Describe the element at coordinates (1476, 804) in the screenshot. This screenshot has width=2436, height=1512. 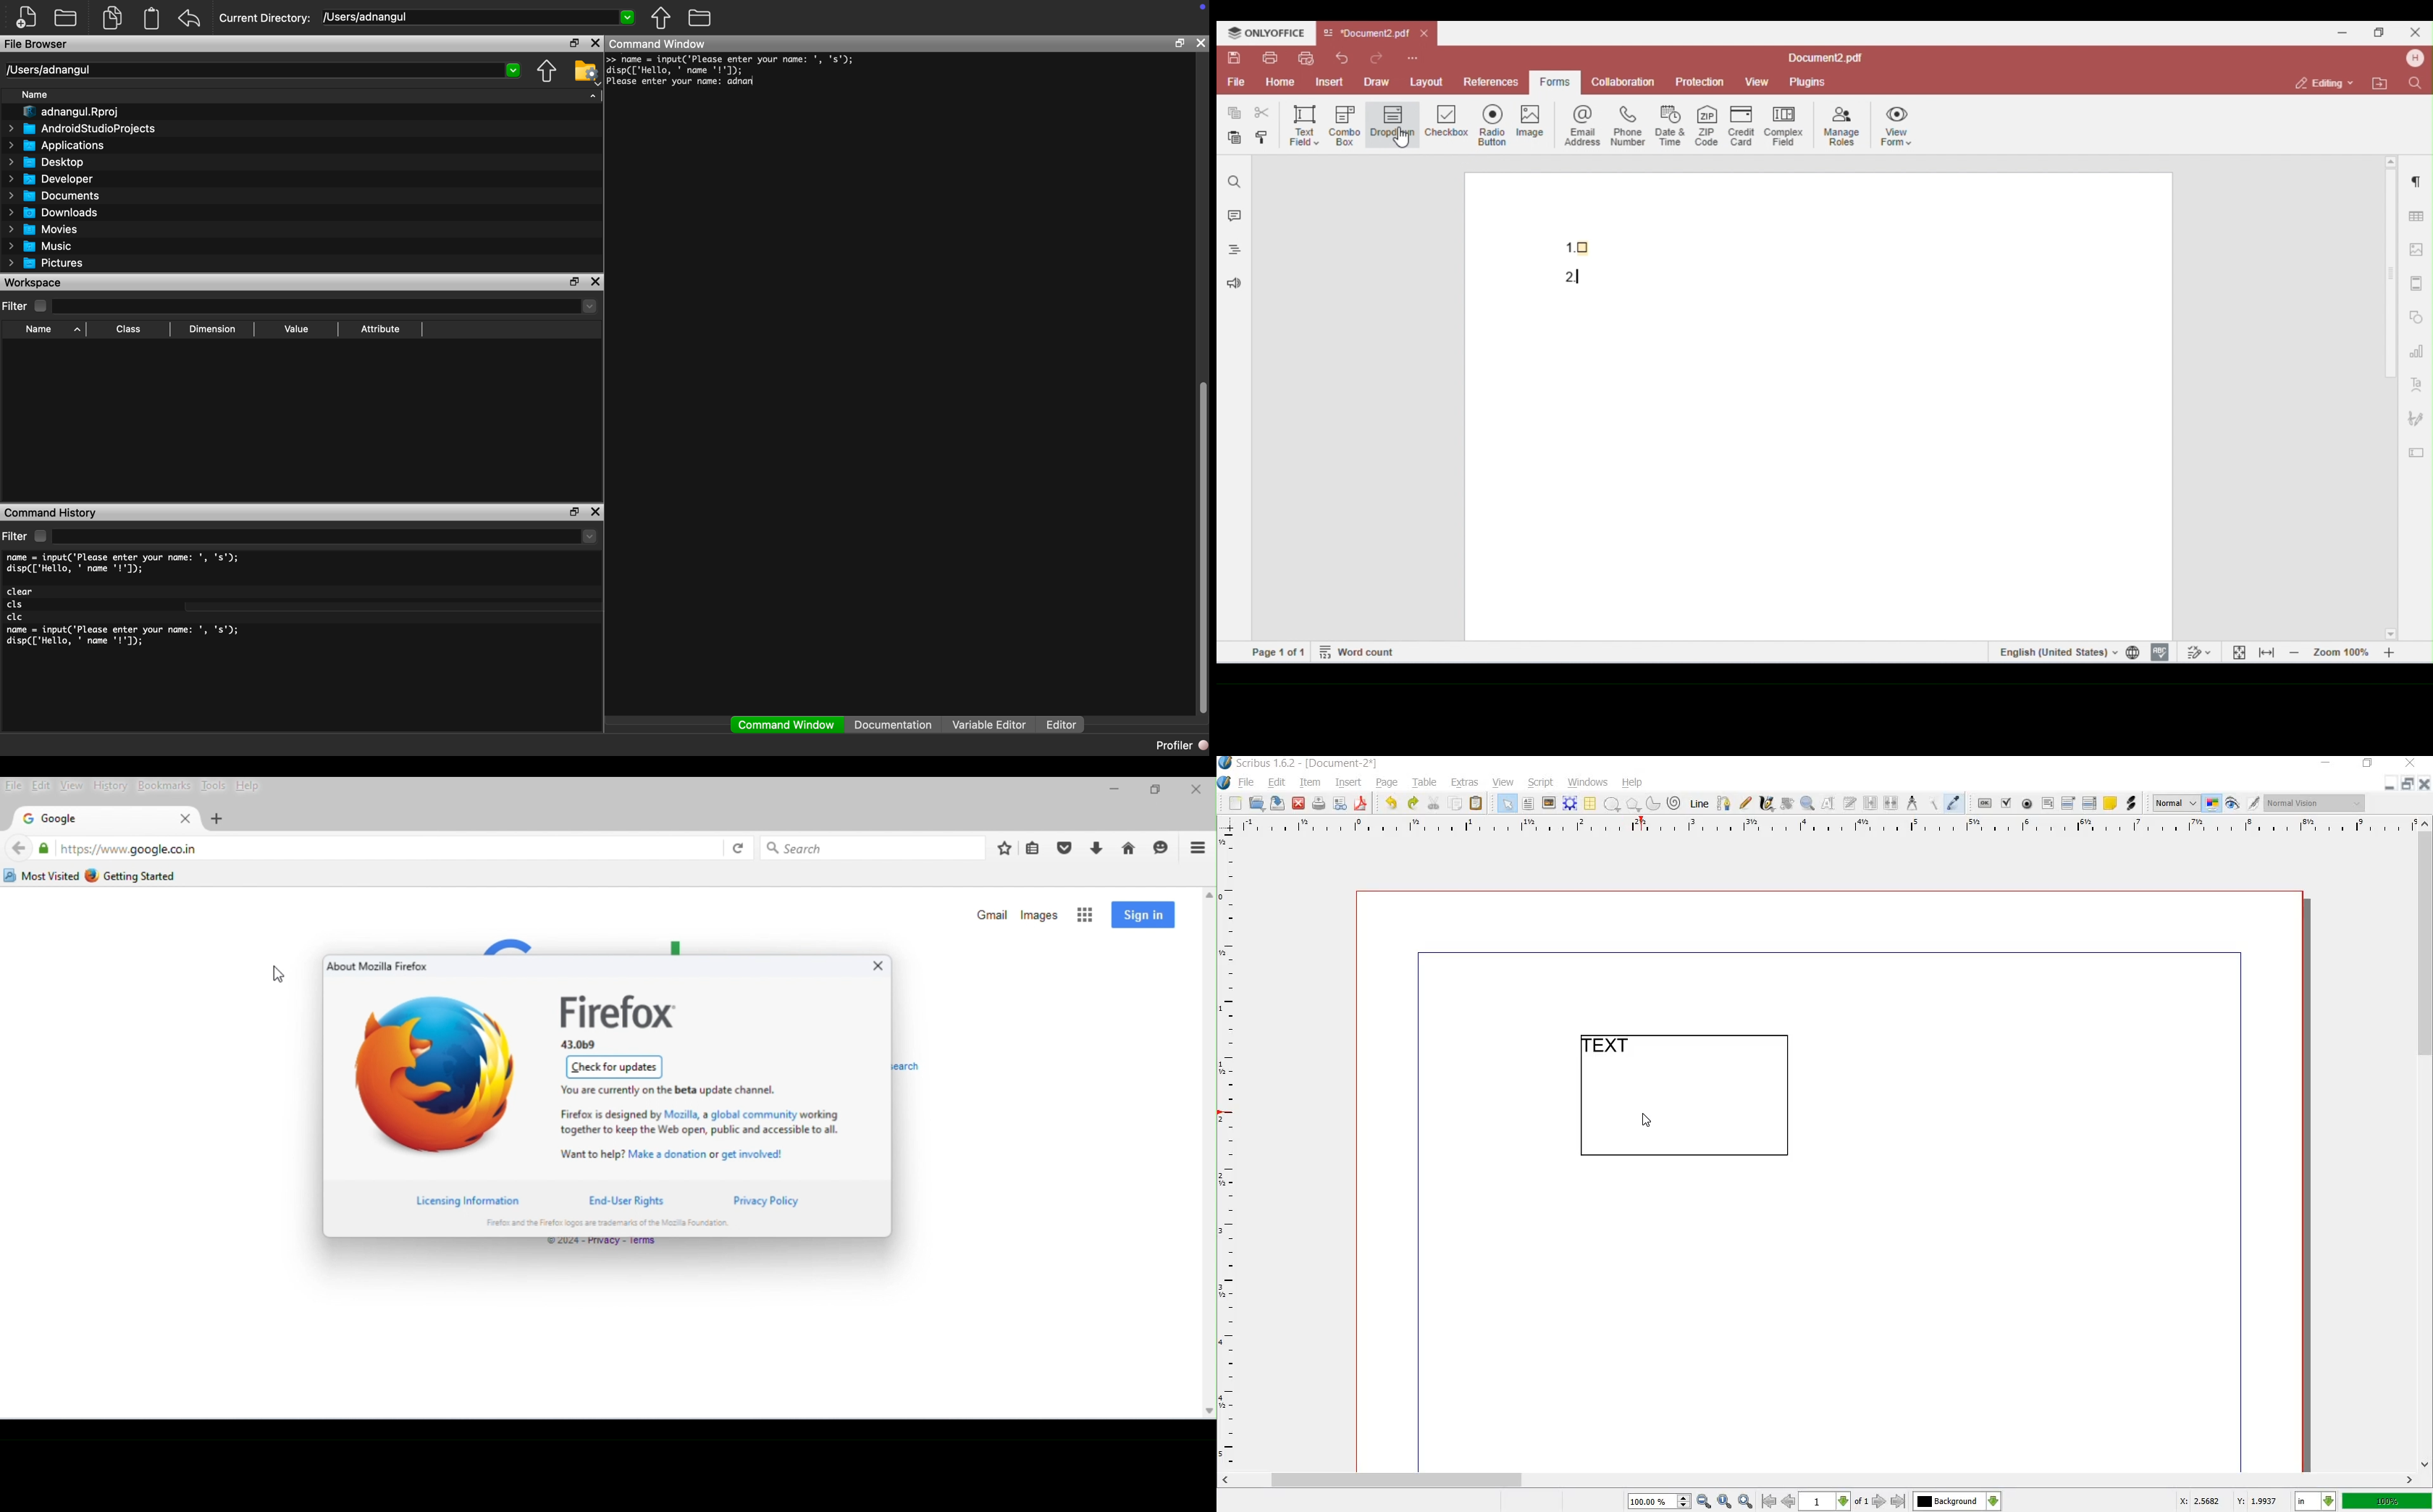
I see `paste` at that location.